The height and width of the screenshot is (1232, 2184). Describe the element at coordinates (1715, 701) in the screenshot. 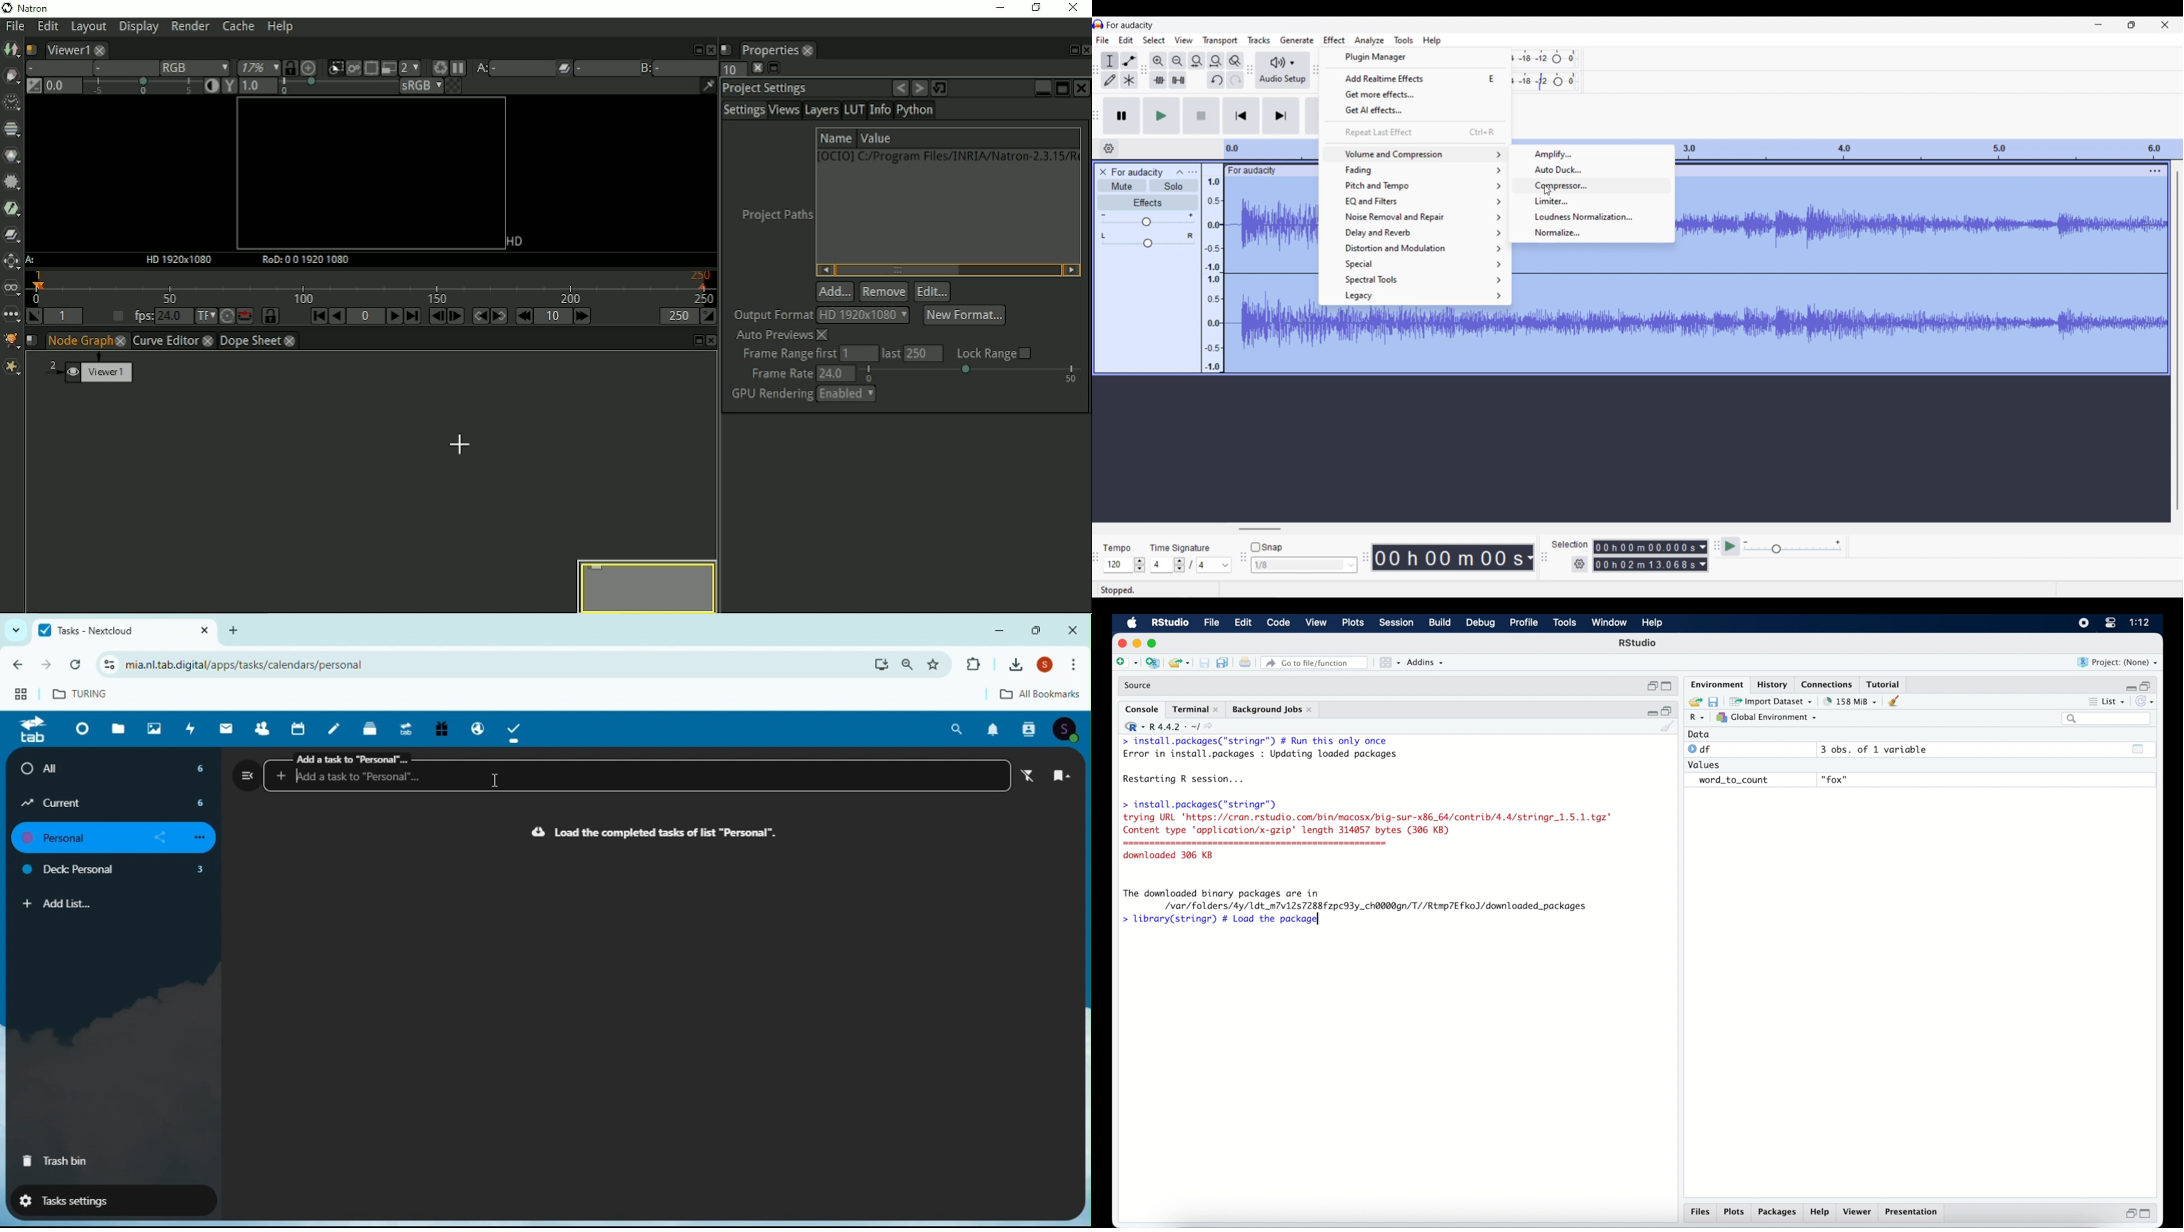

I see `save` at that location.